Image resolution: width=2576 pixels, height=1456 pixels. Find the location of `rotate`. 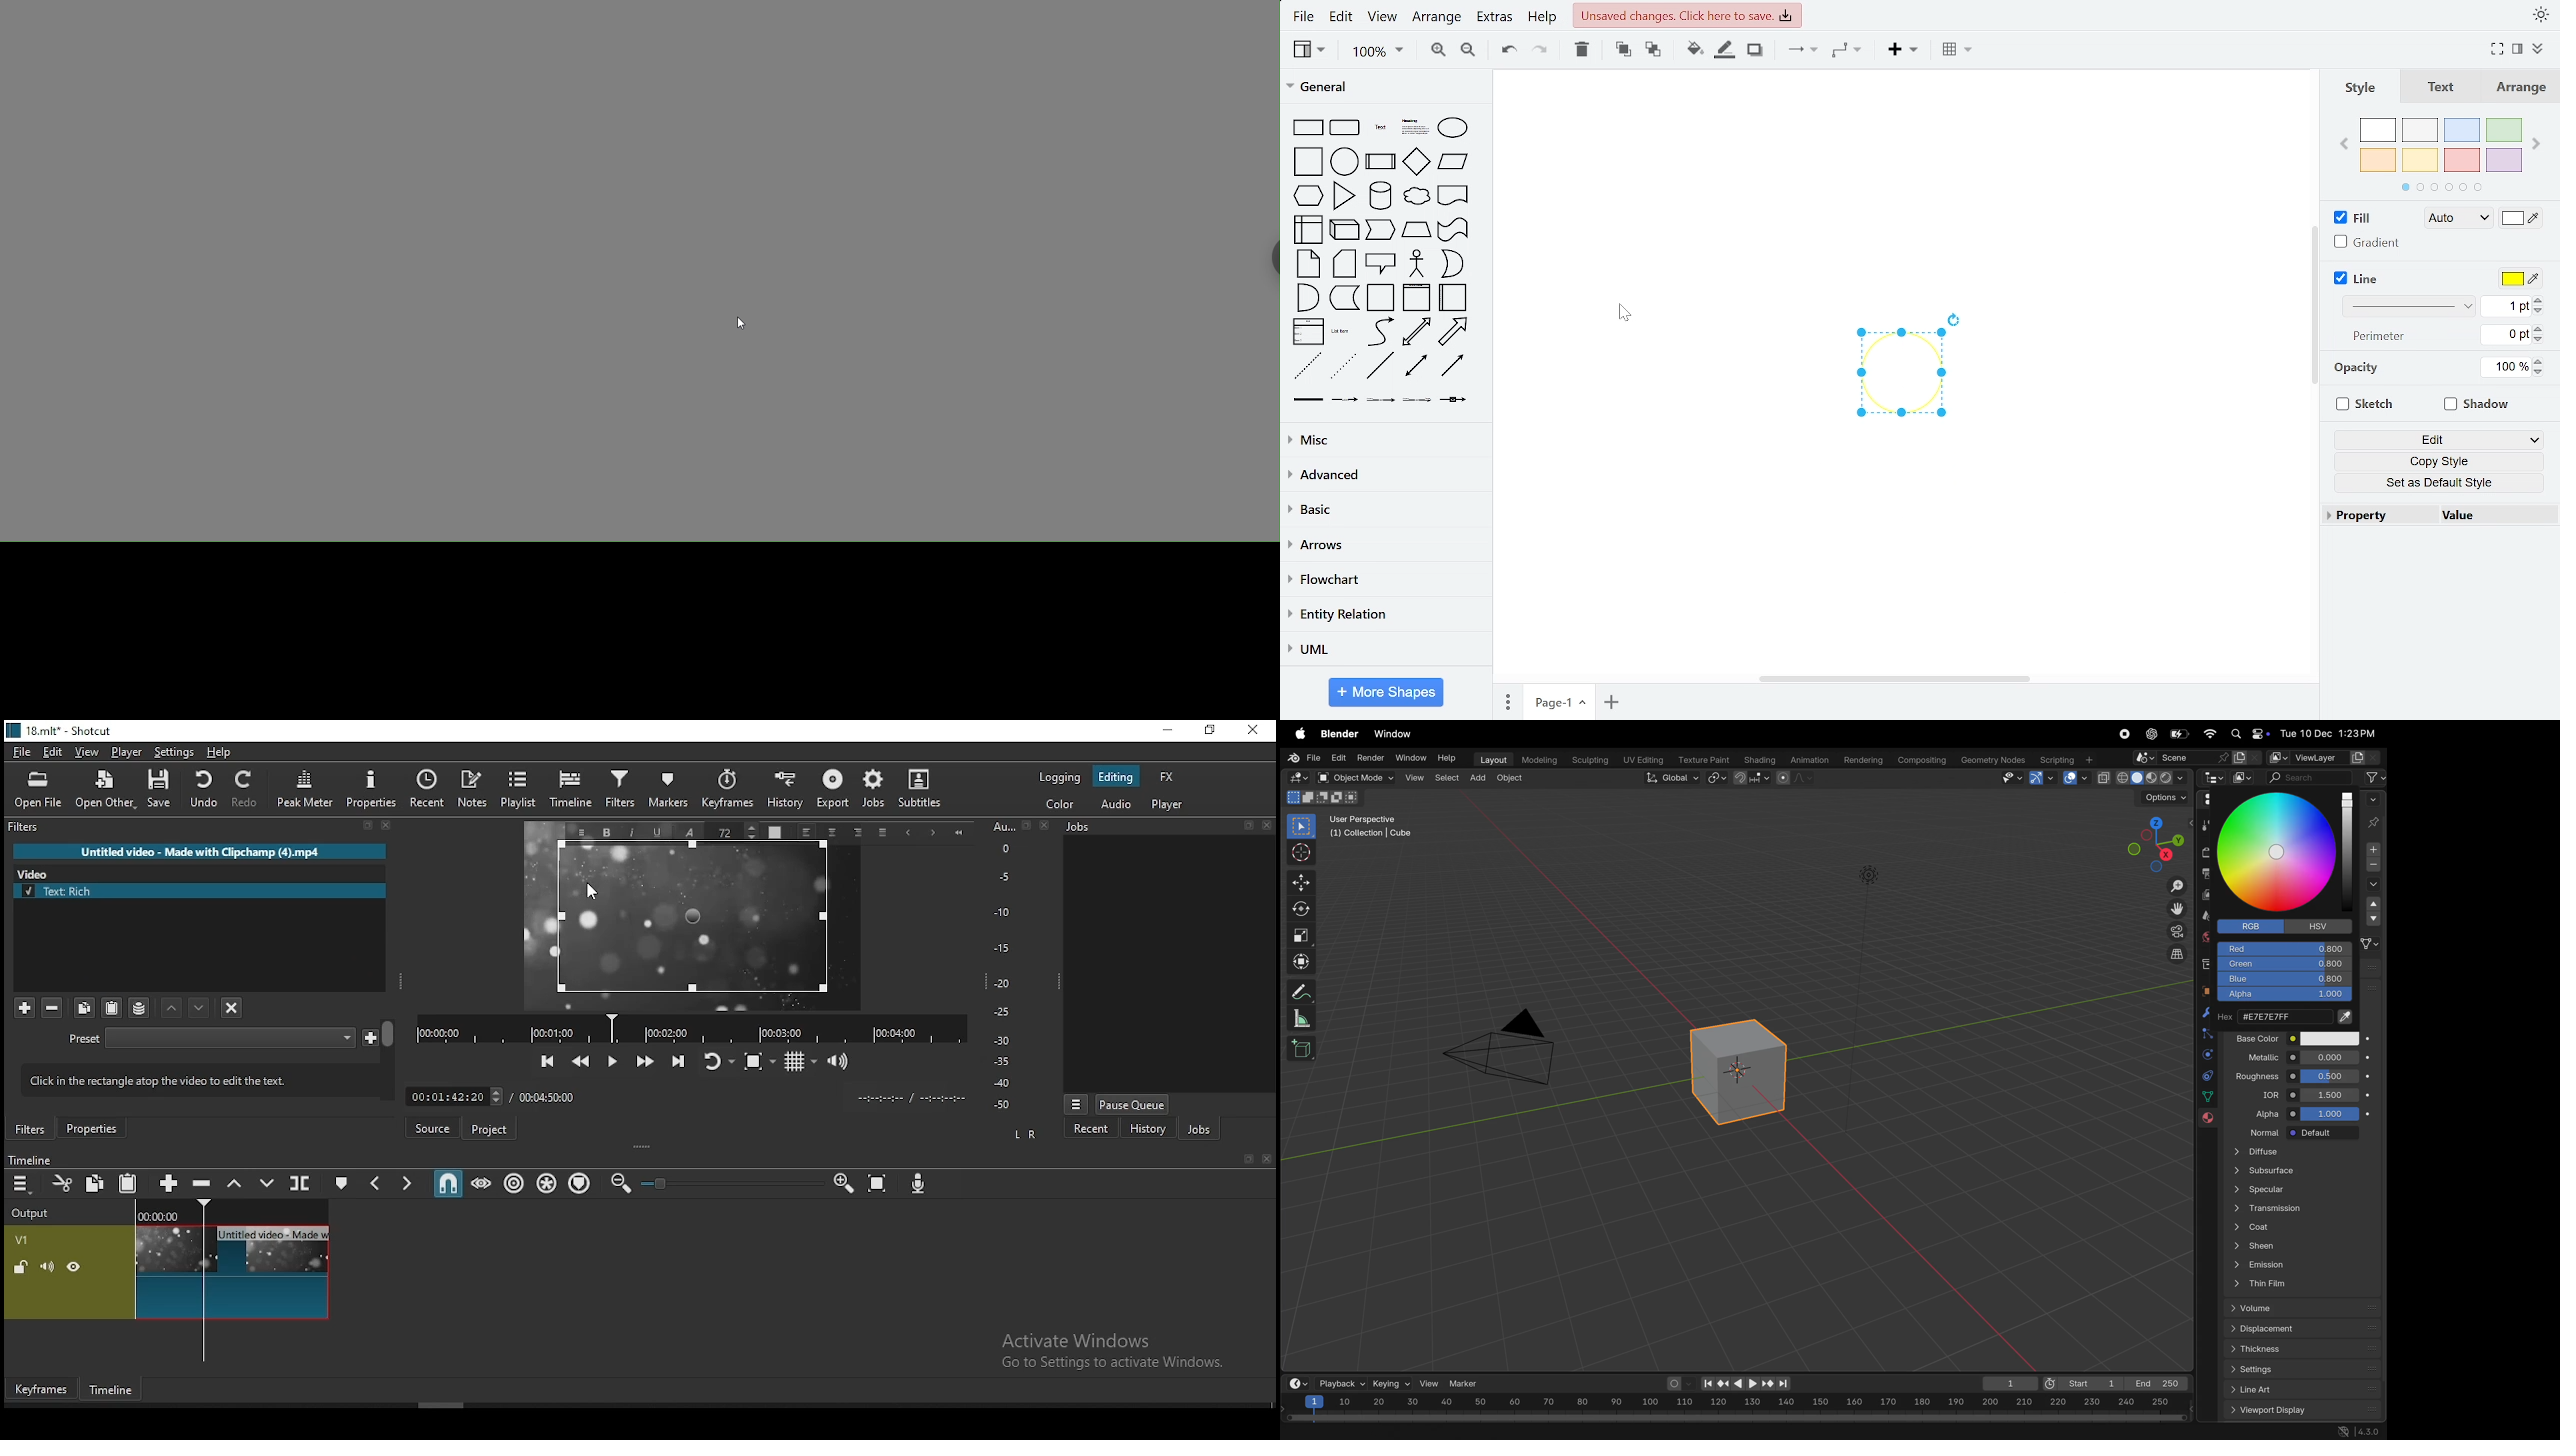

rotate is located at coordinates (1299, 909).